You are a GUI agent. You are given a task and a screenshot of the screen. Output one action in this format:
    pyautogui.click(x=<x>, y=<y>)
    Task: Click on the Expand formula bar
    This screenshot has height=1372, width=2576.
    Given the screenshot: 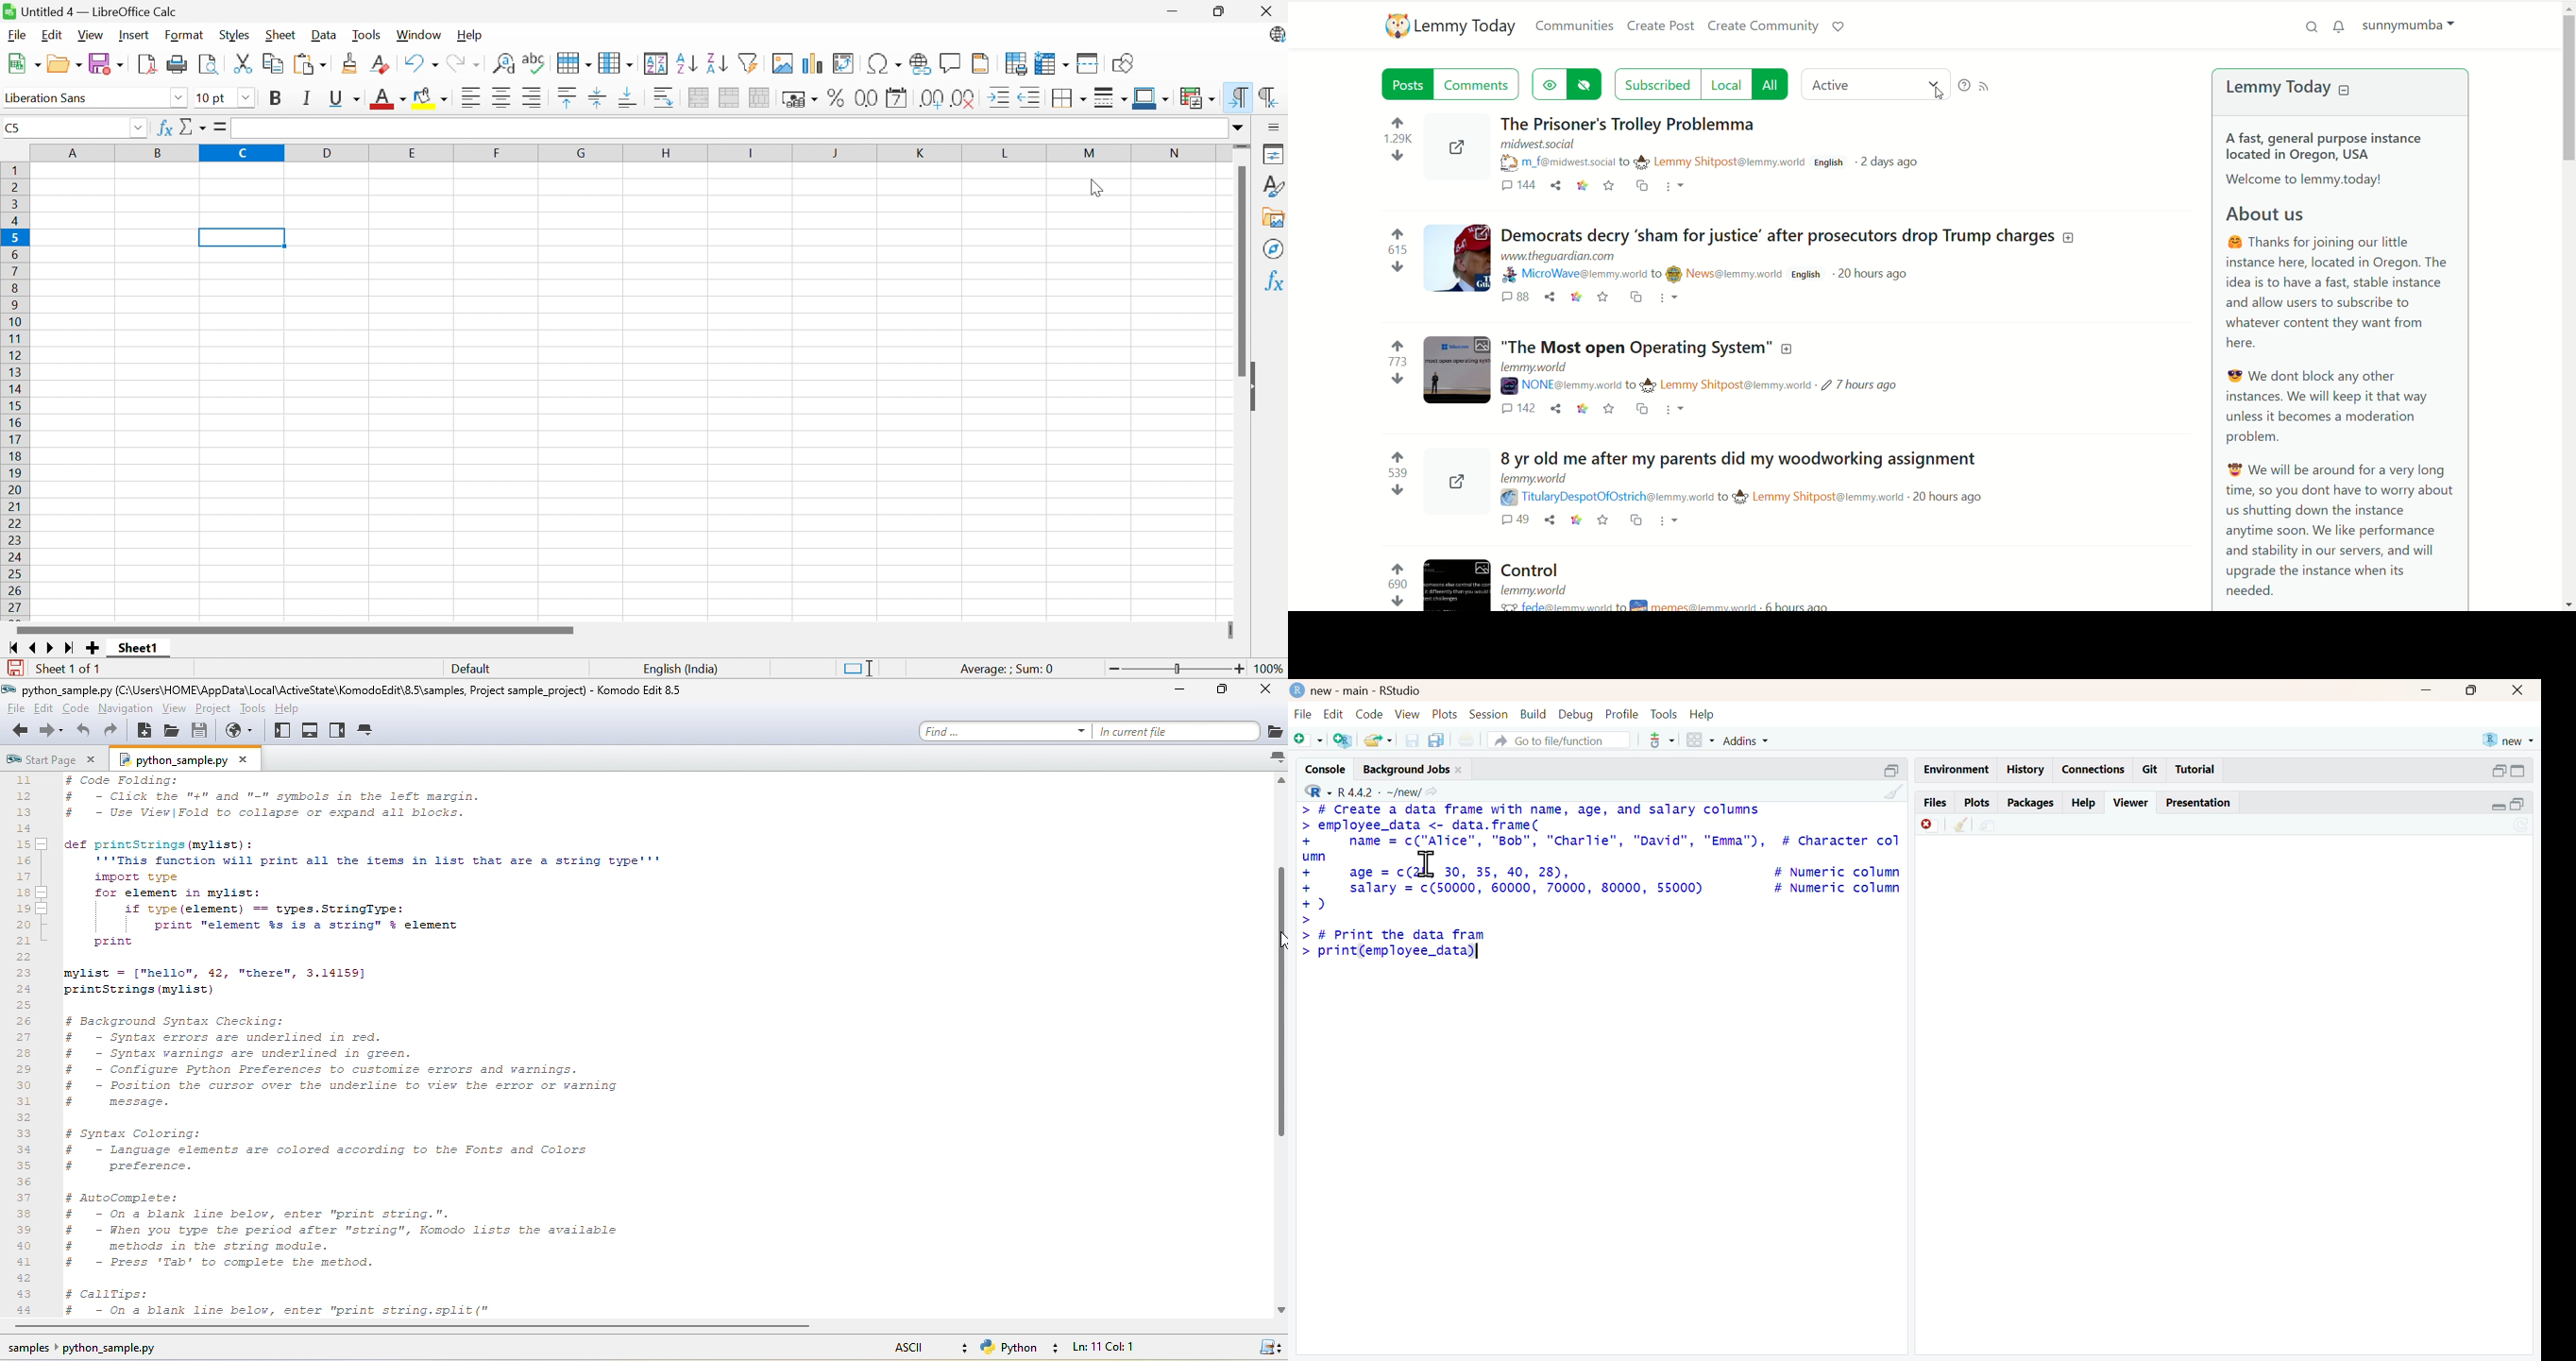 What is the action you would take?
    pyautogui.click(x=1239, y=128)
    